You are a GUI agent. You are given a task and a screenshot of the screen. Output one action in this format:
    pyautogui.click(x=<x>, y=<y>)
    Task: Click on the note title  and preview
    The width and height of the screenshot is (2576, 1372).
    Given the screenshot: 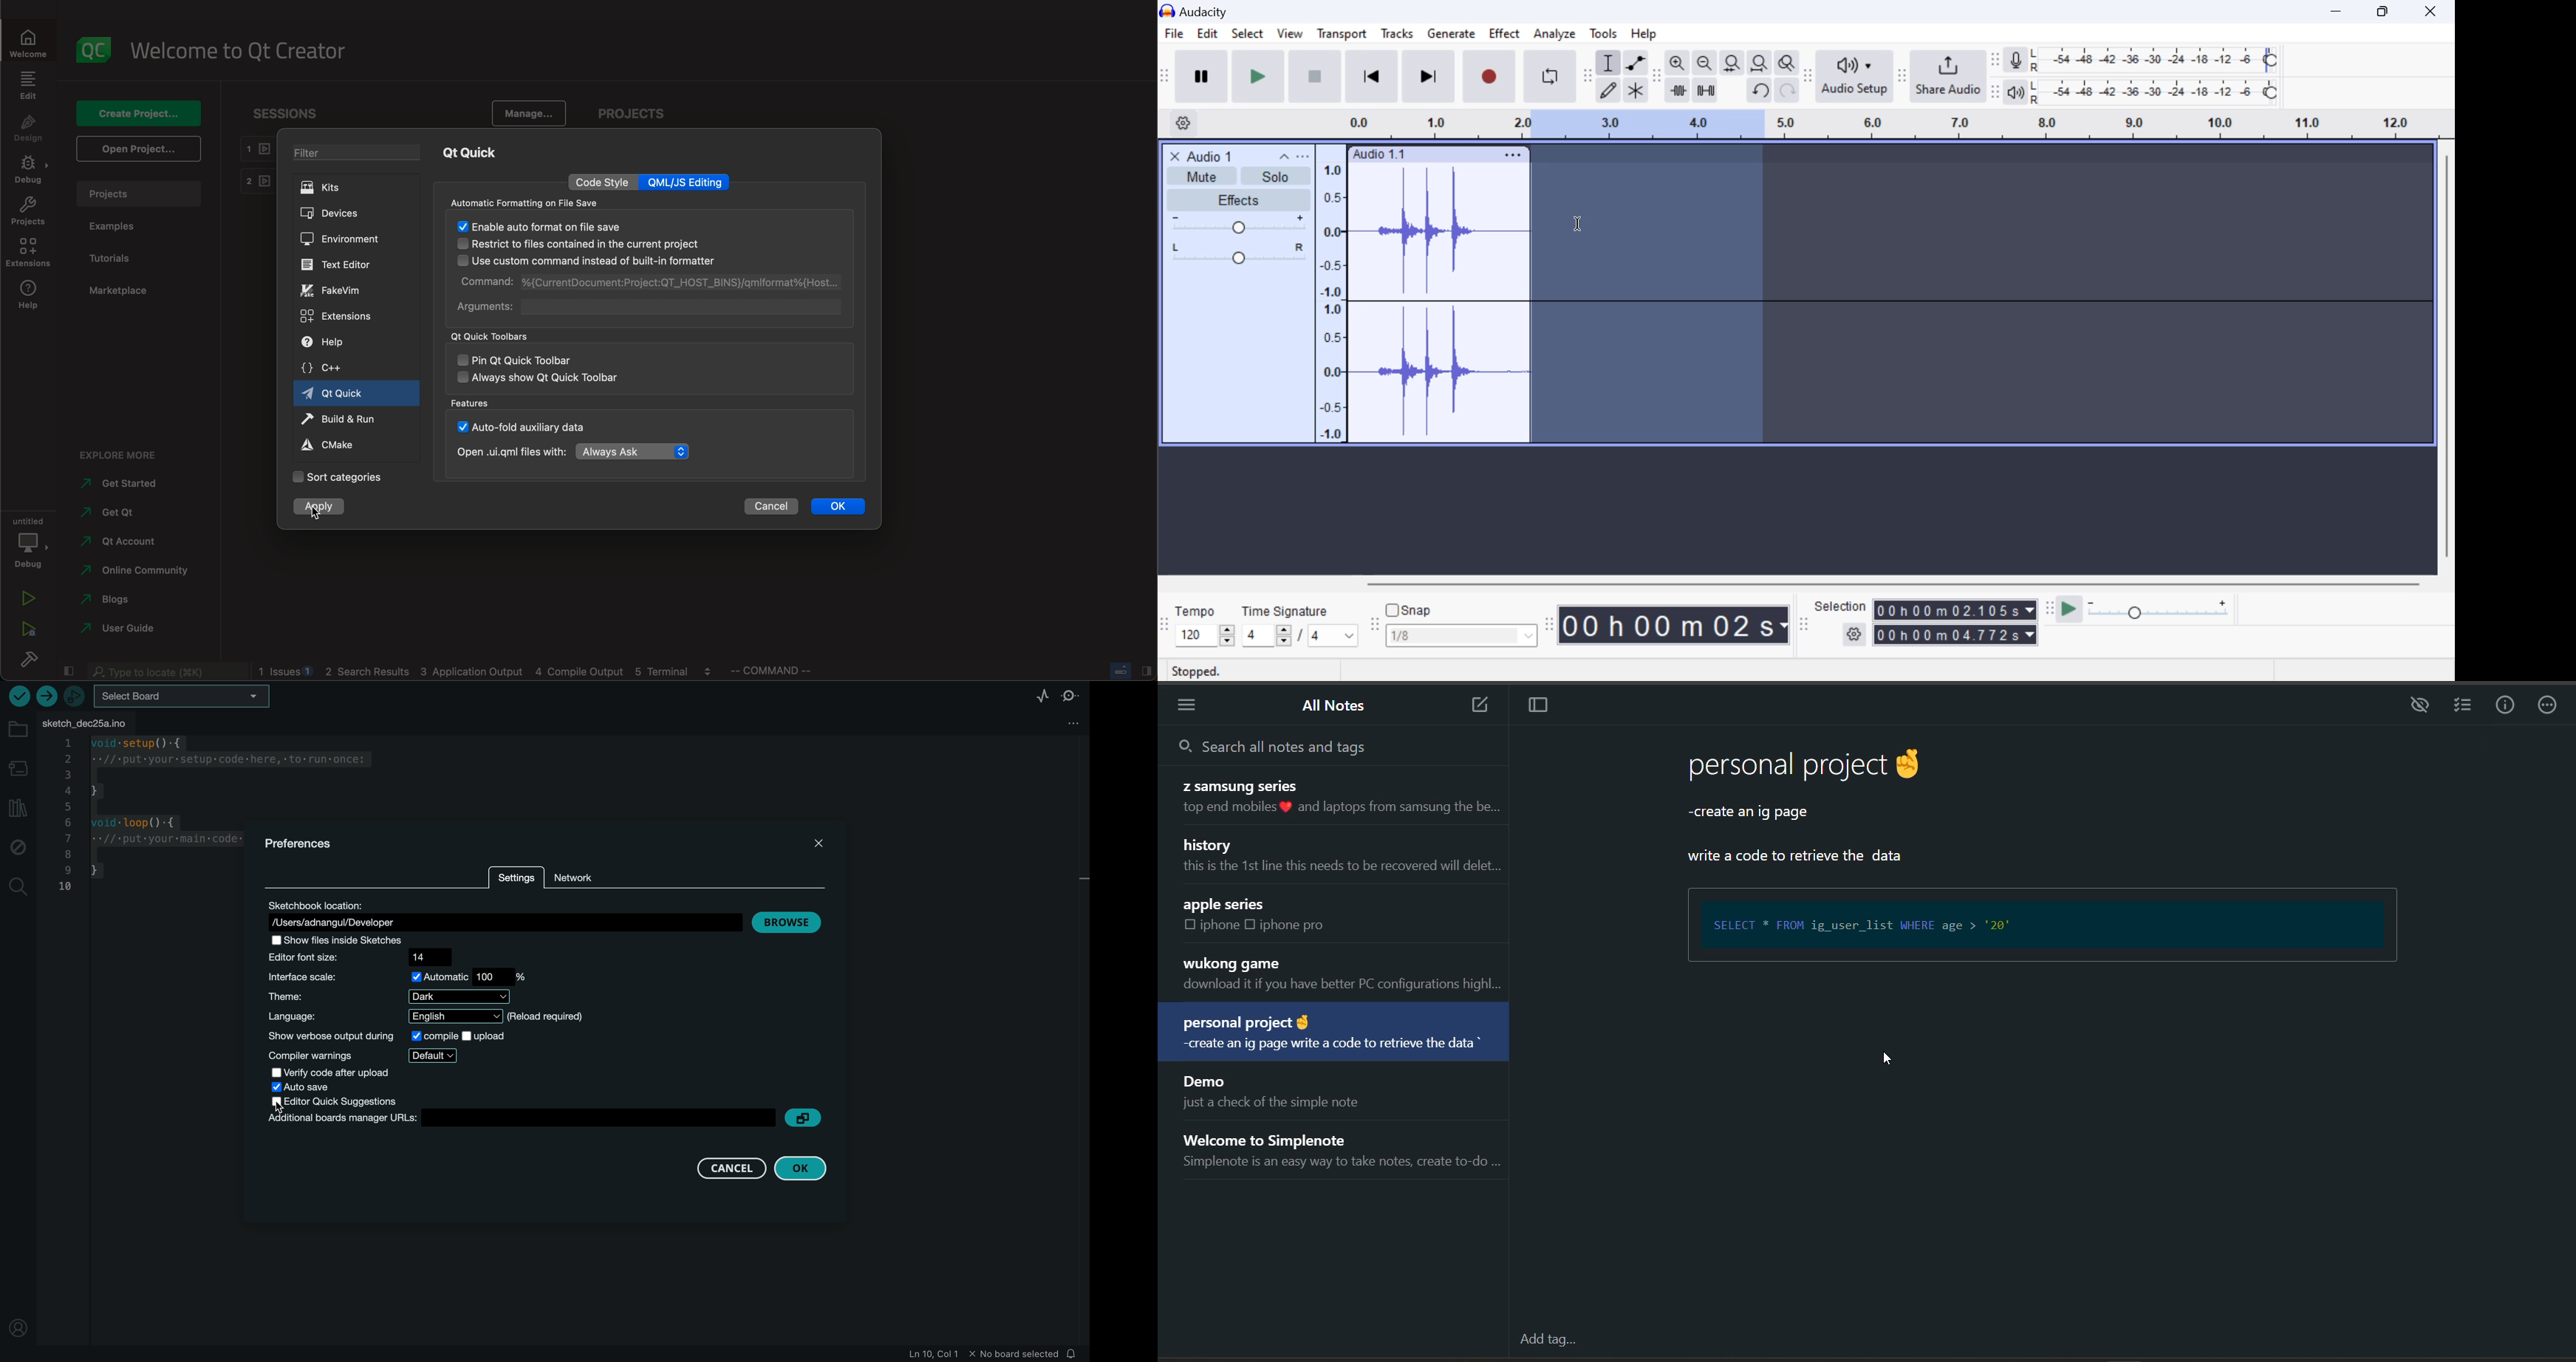 What is the action you would take?
    pyautogui.click(x=1268, y=1091)
    